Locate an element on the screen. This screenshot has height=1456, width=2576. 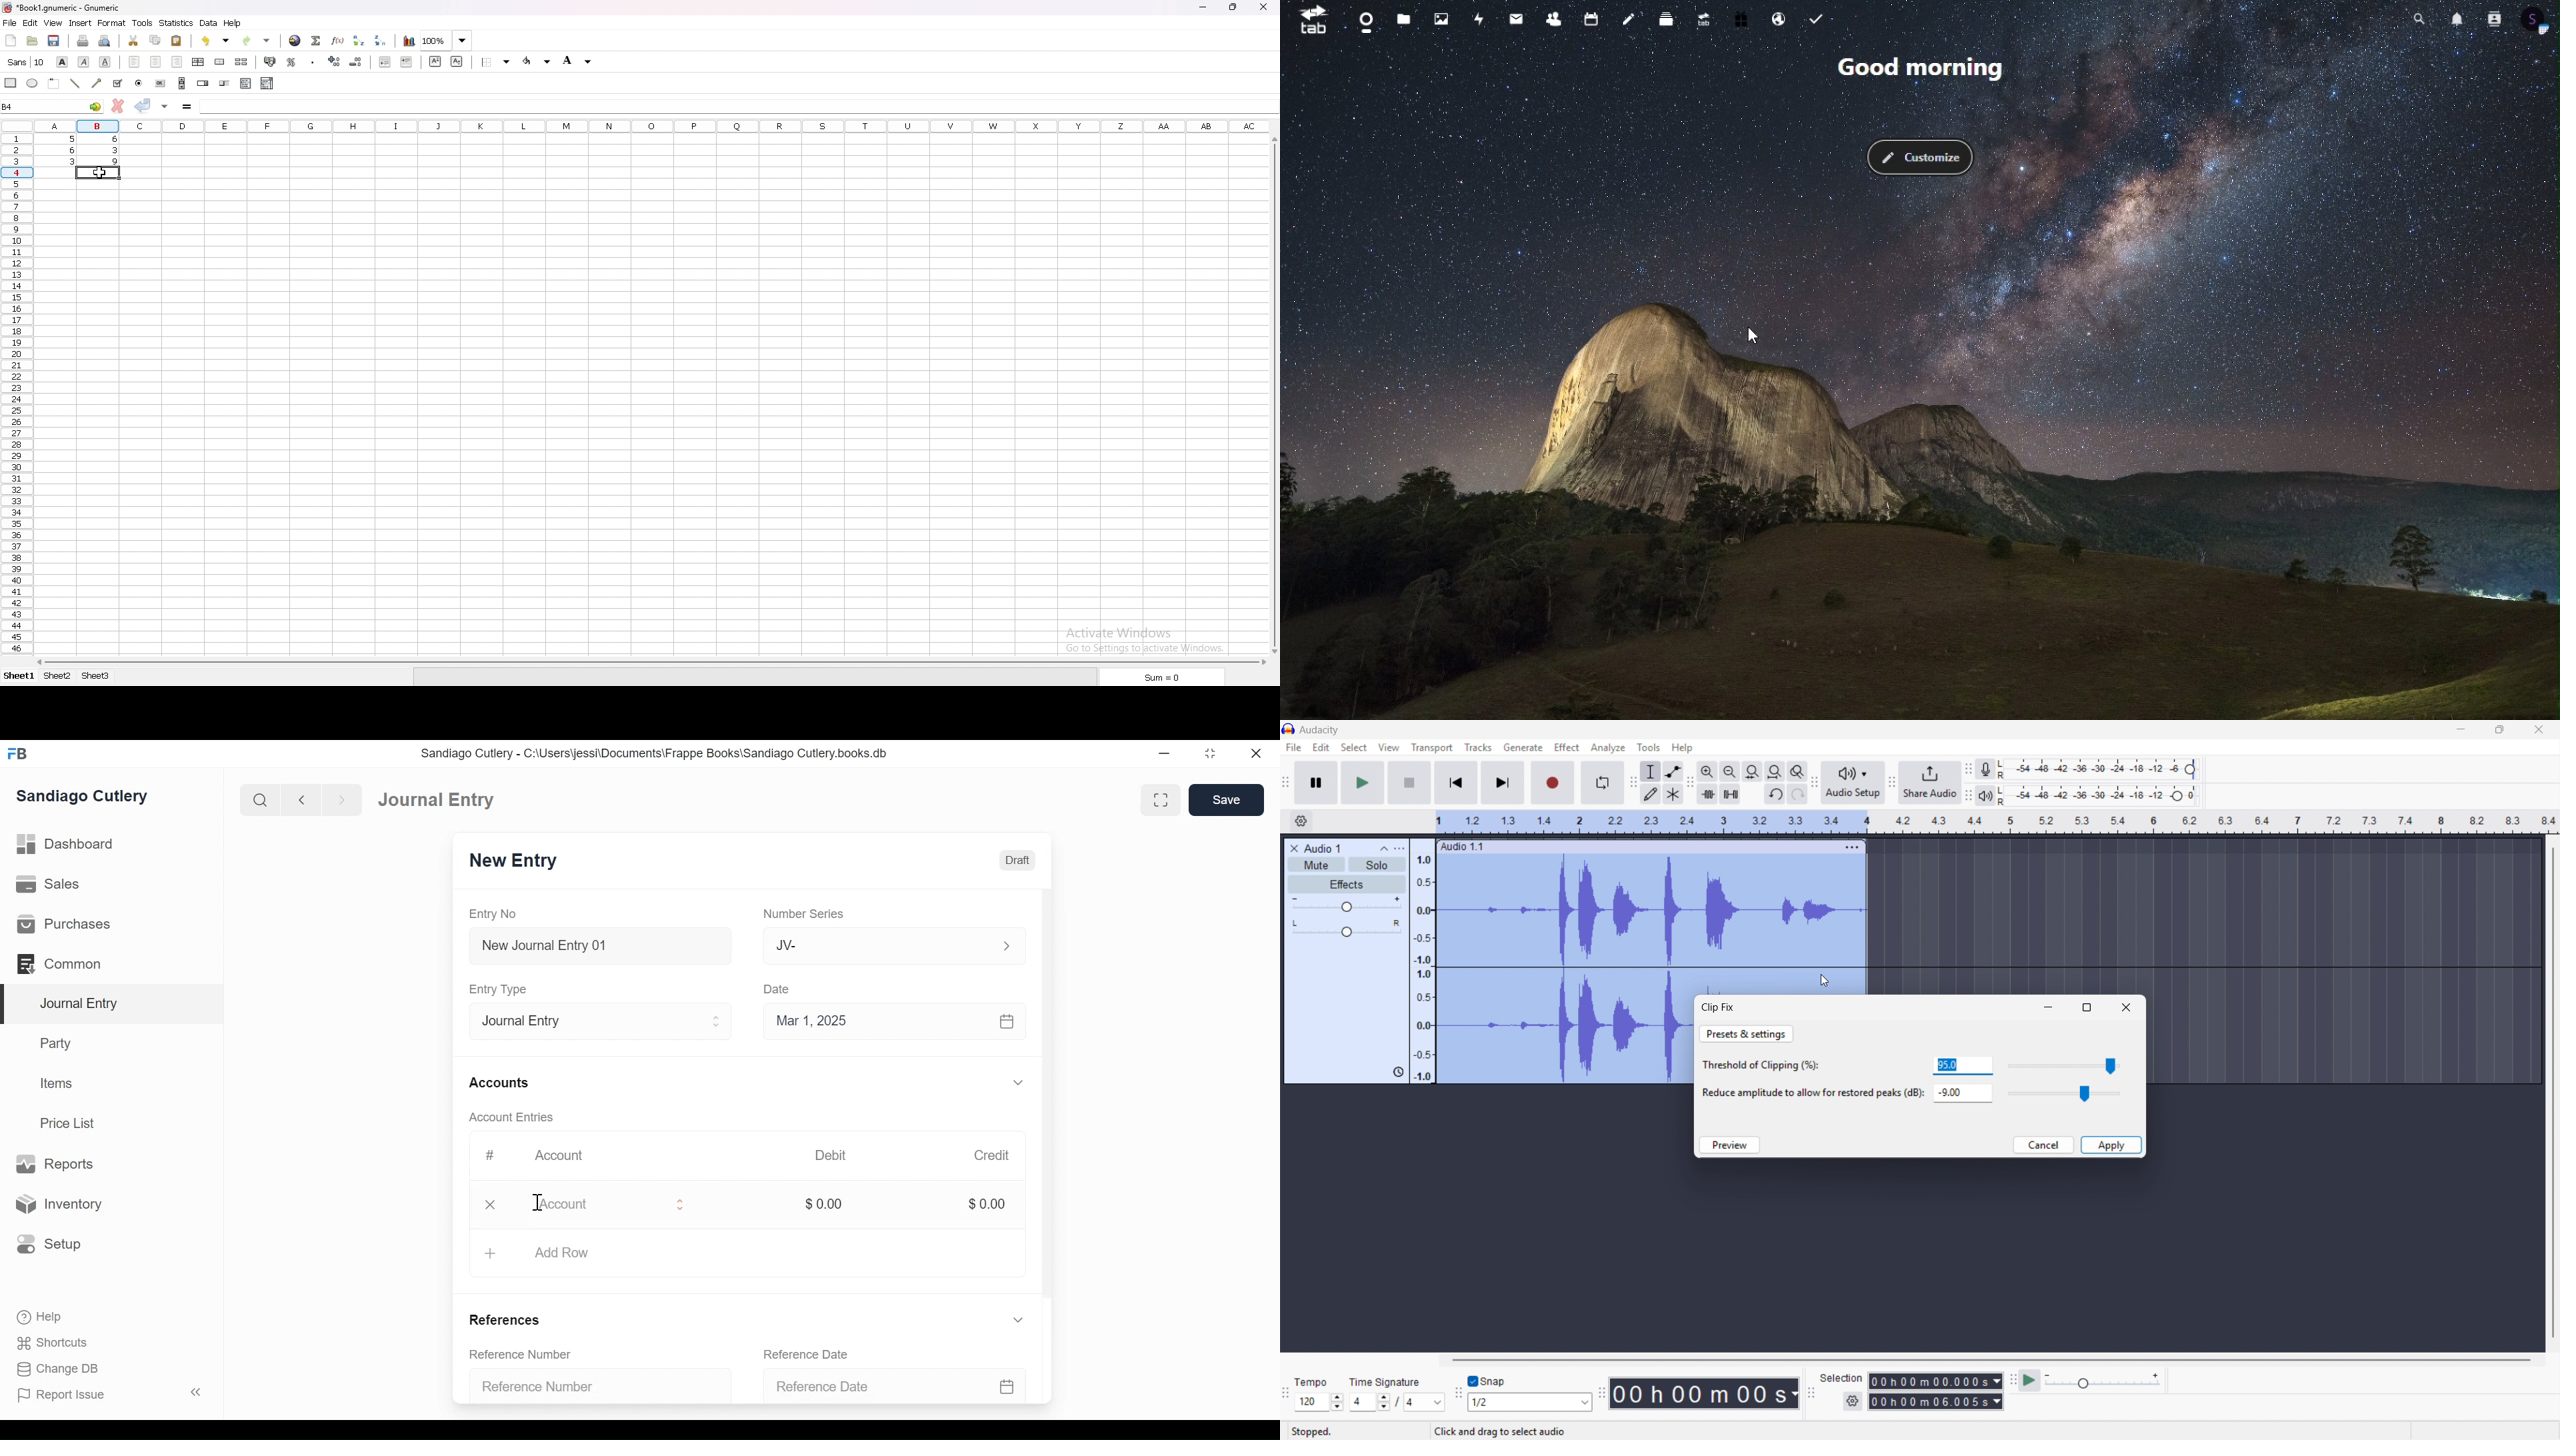
cancel change is located at coordinates (117, 107).